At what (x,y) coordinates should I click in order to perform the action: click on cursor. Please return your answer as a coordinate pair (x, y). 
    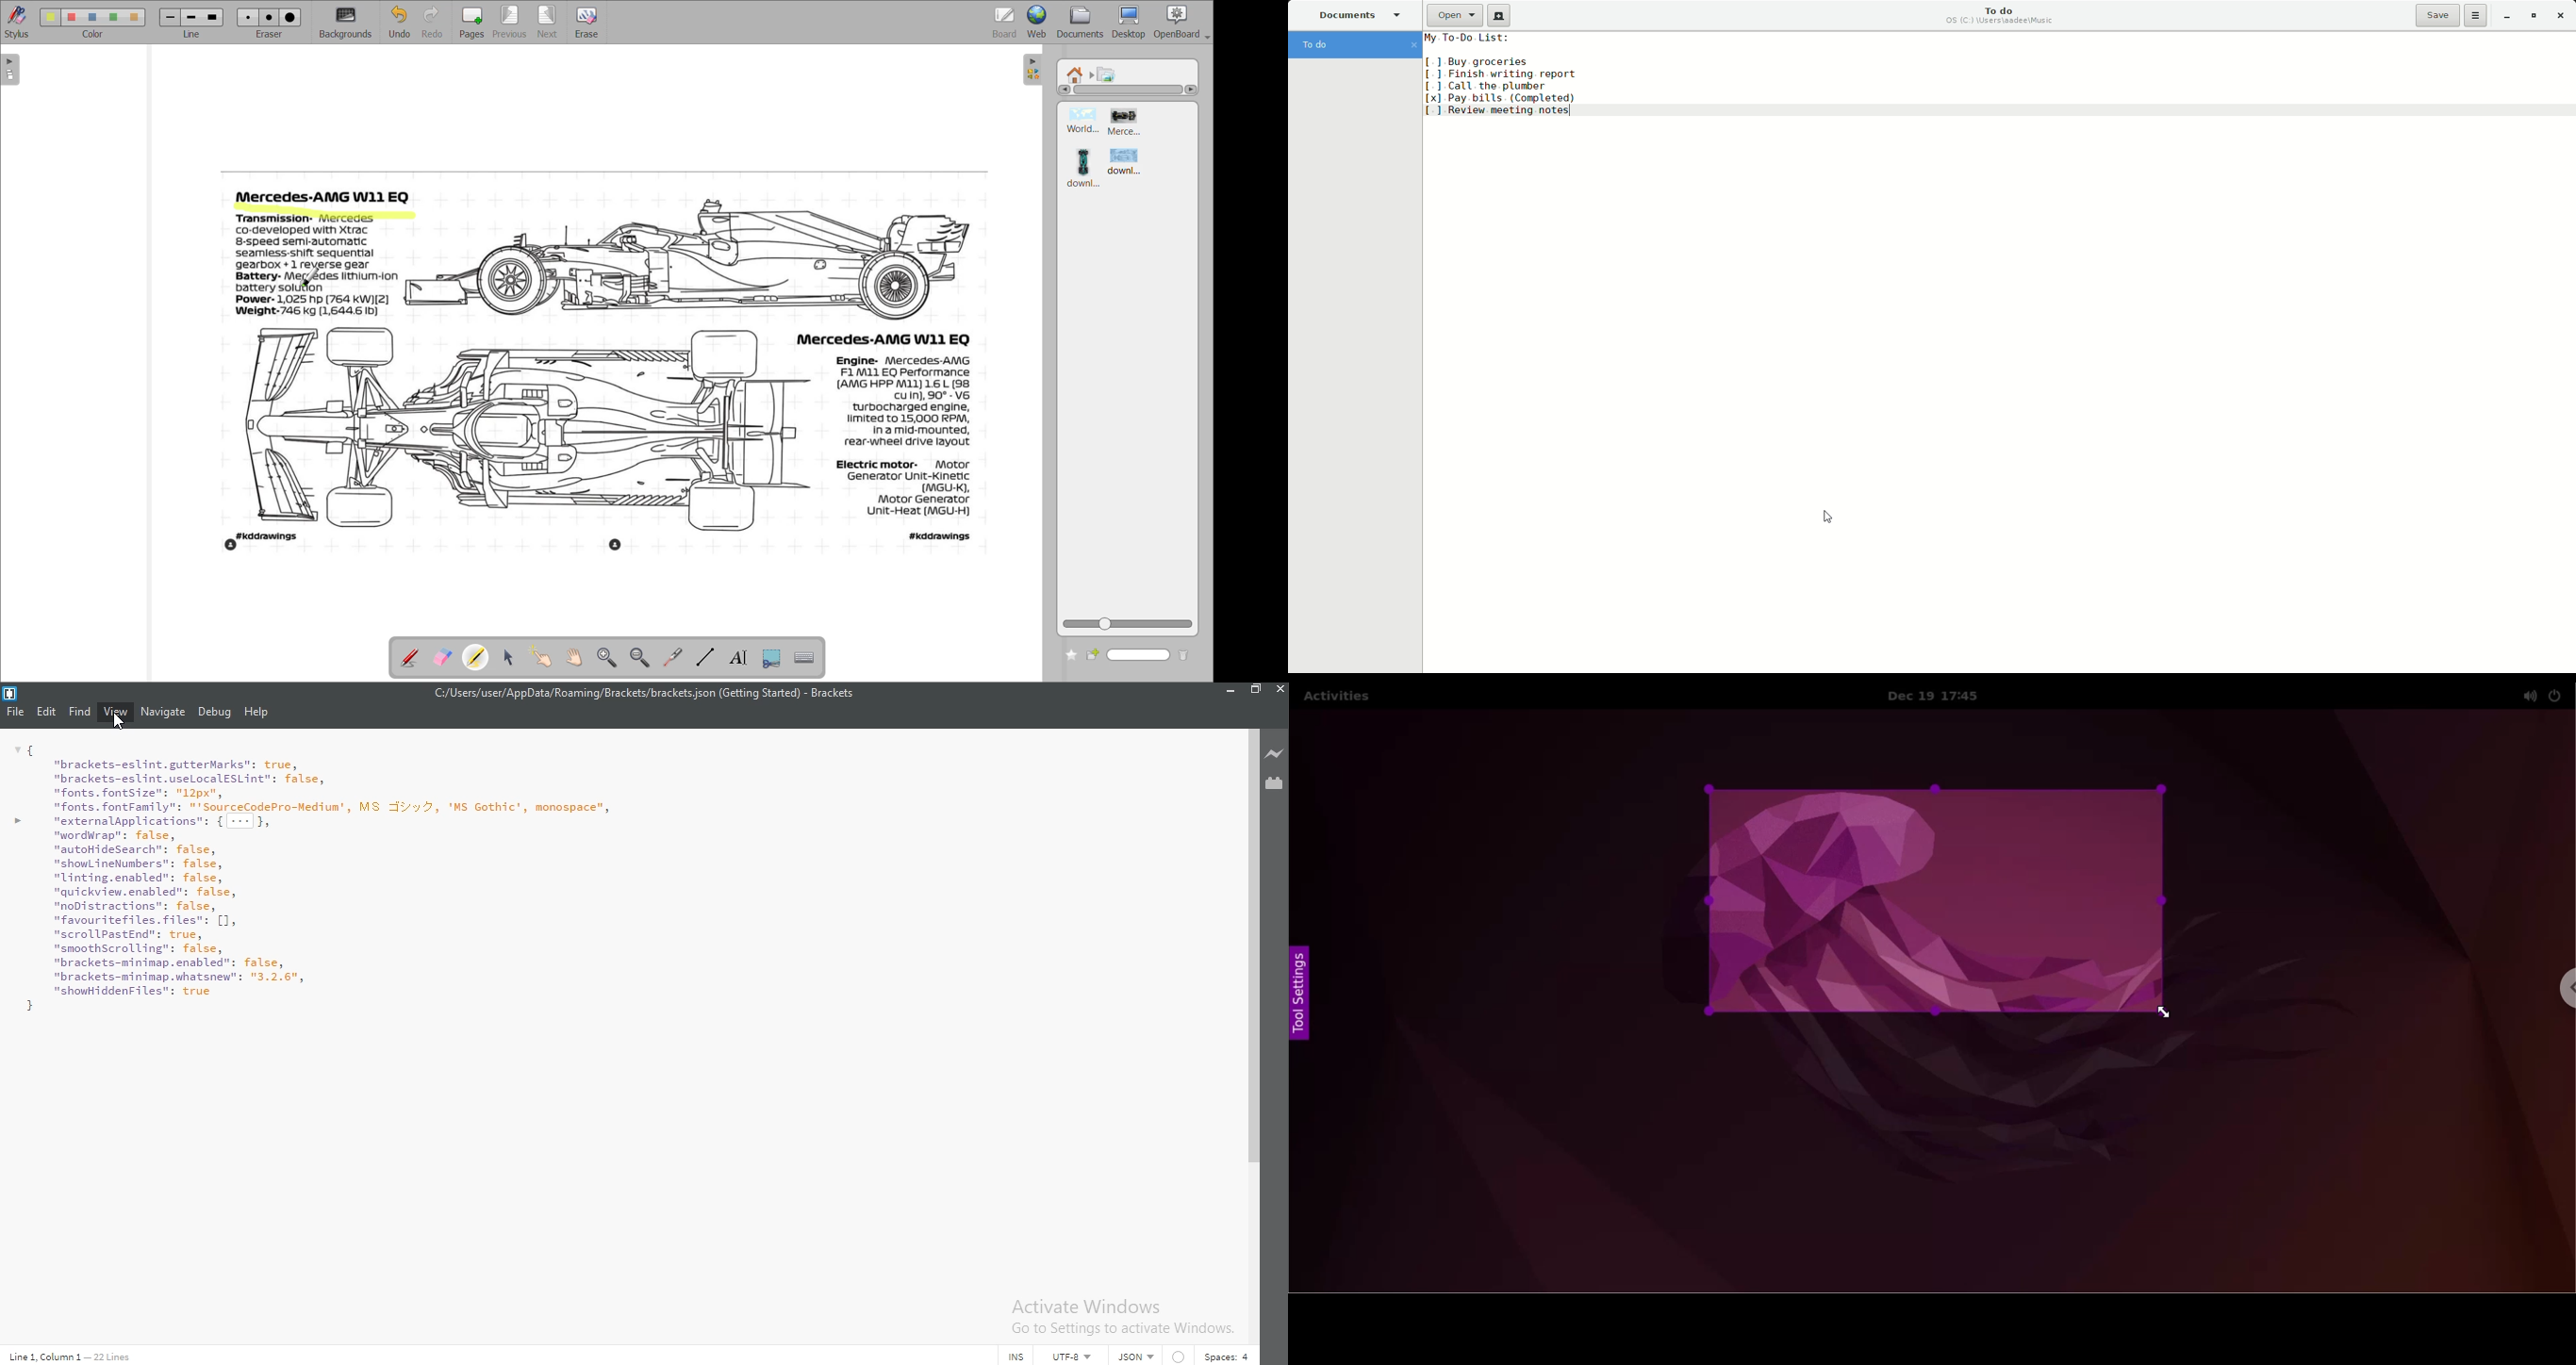
    Looking at the image, I should click on (2167, 1014).